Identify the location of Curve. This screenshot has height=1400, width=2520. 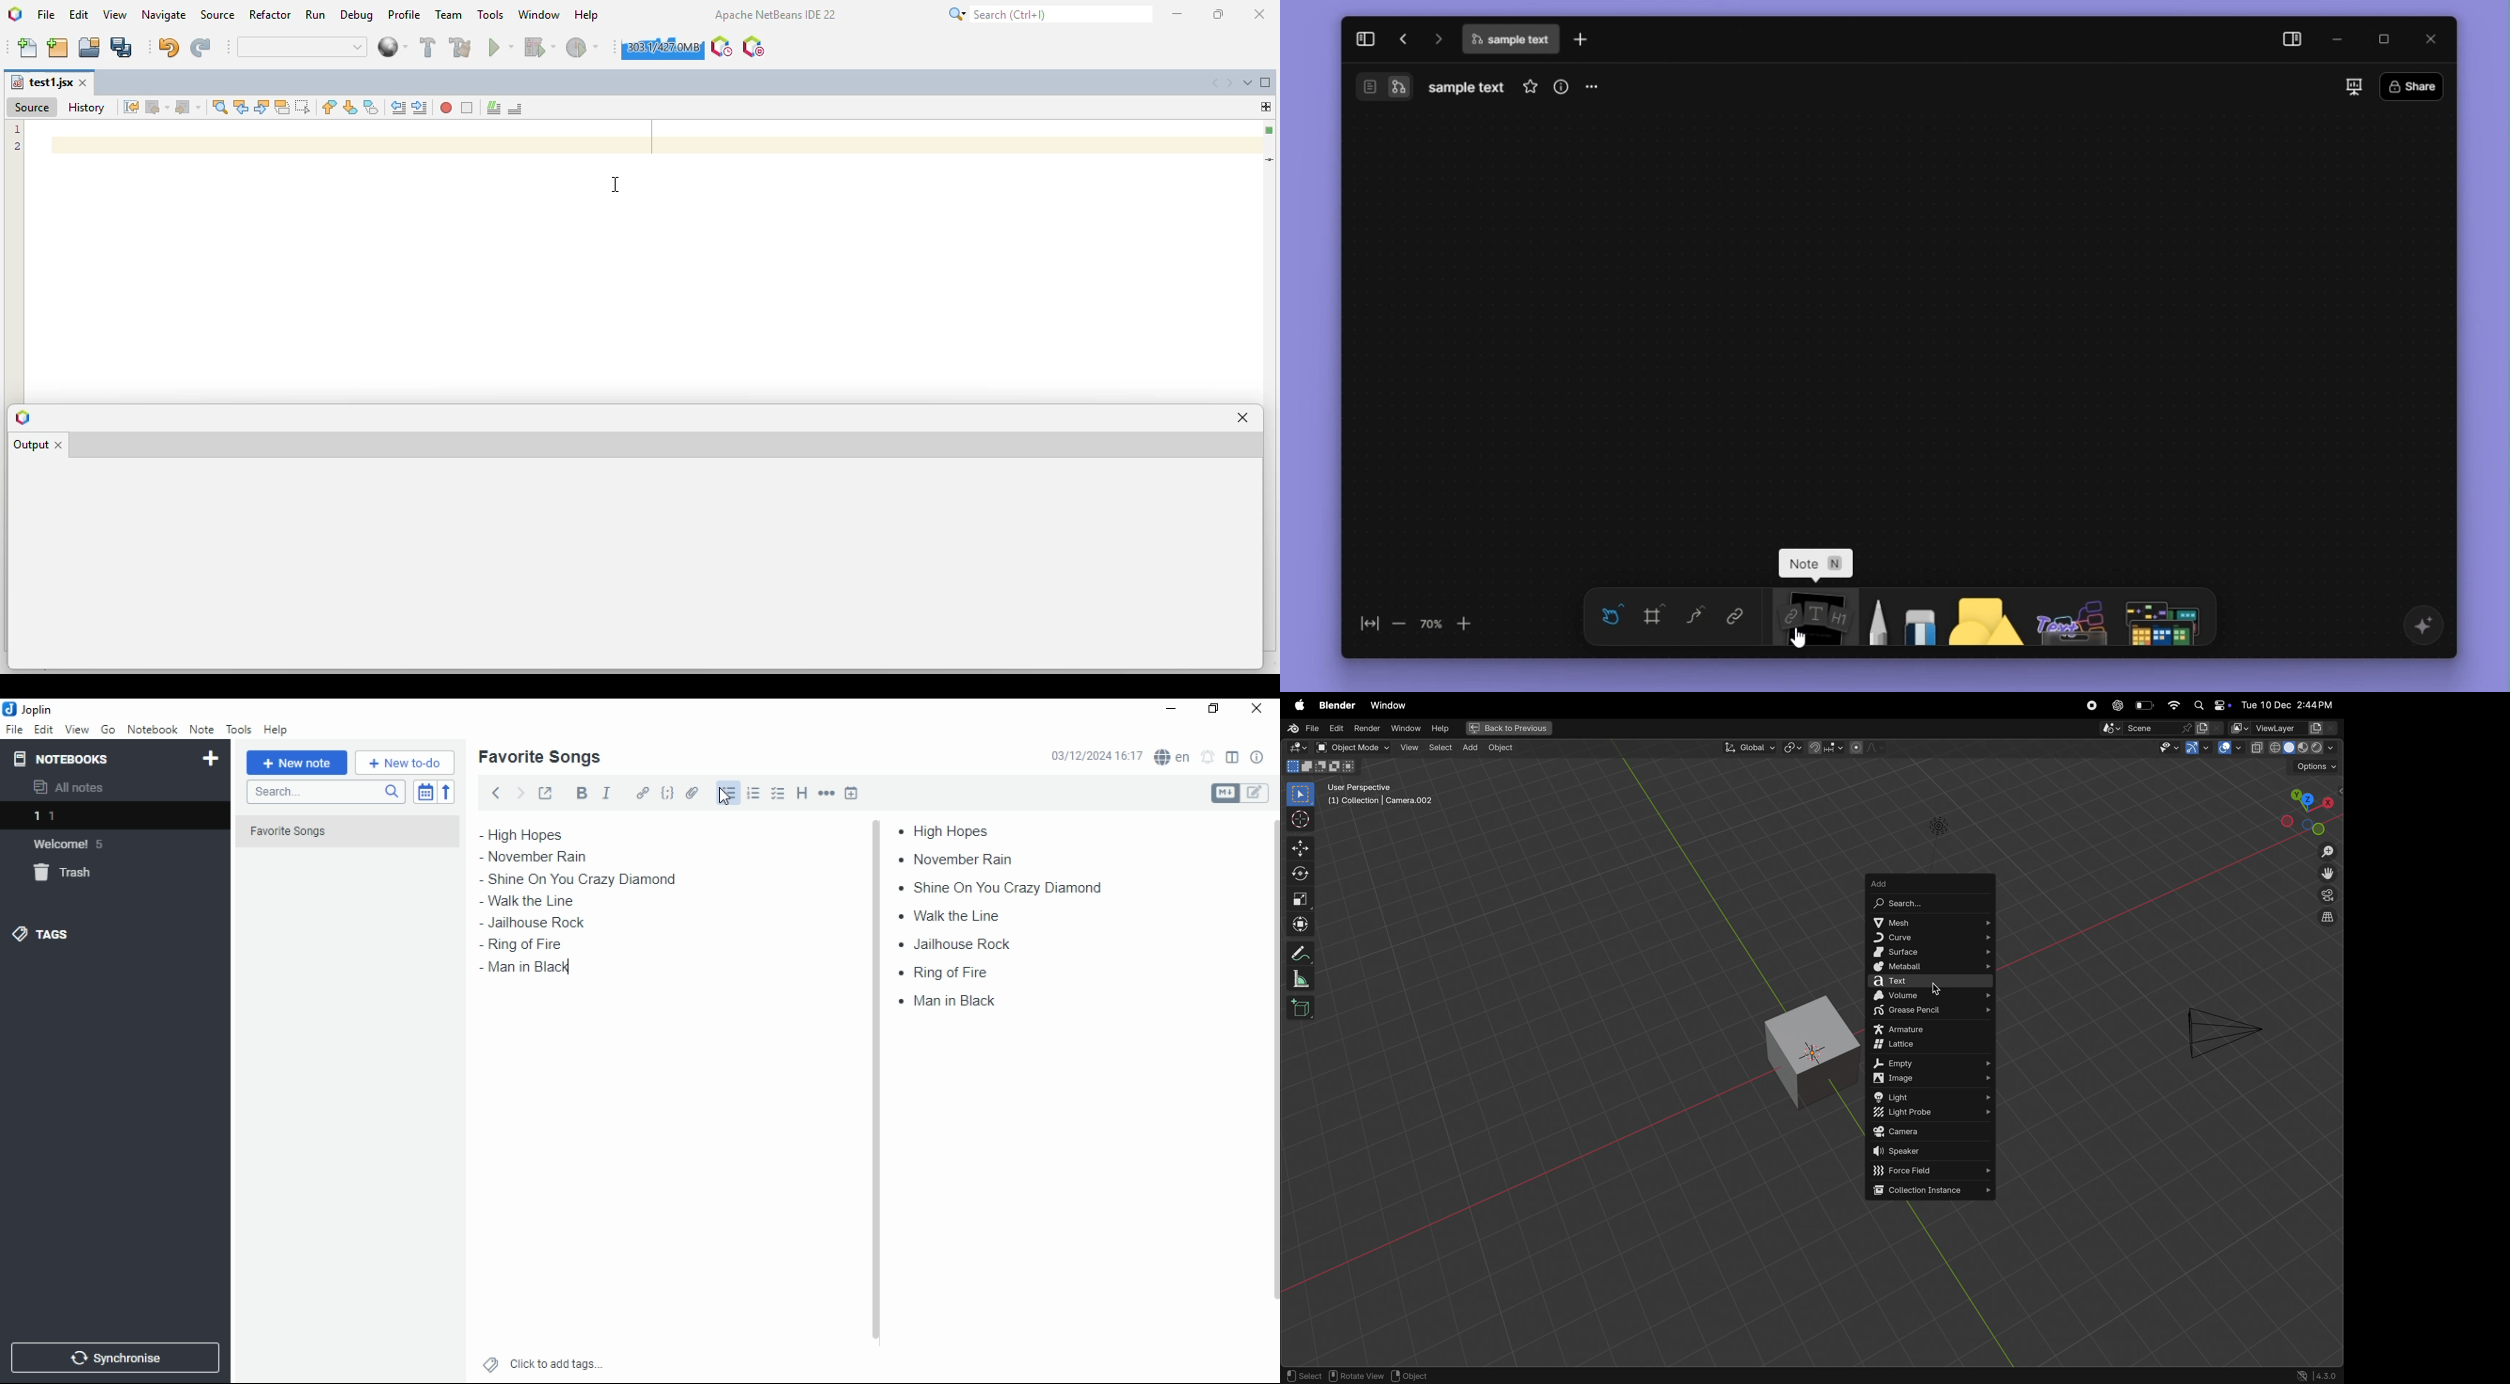
(1930, 938).